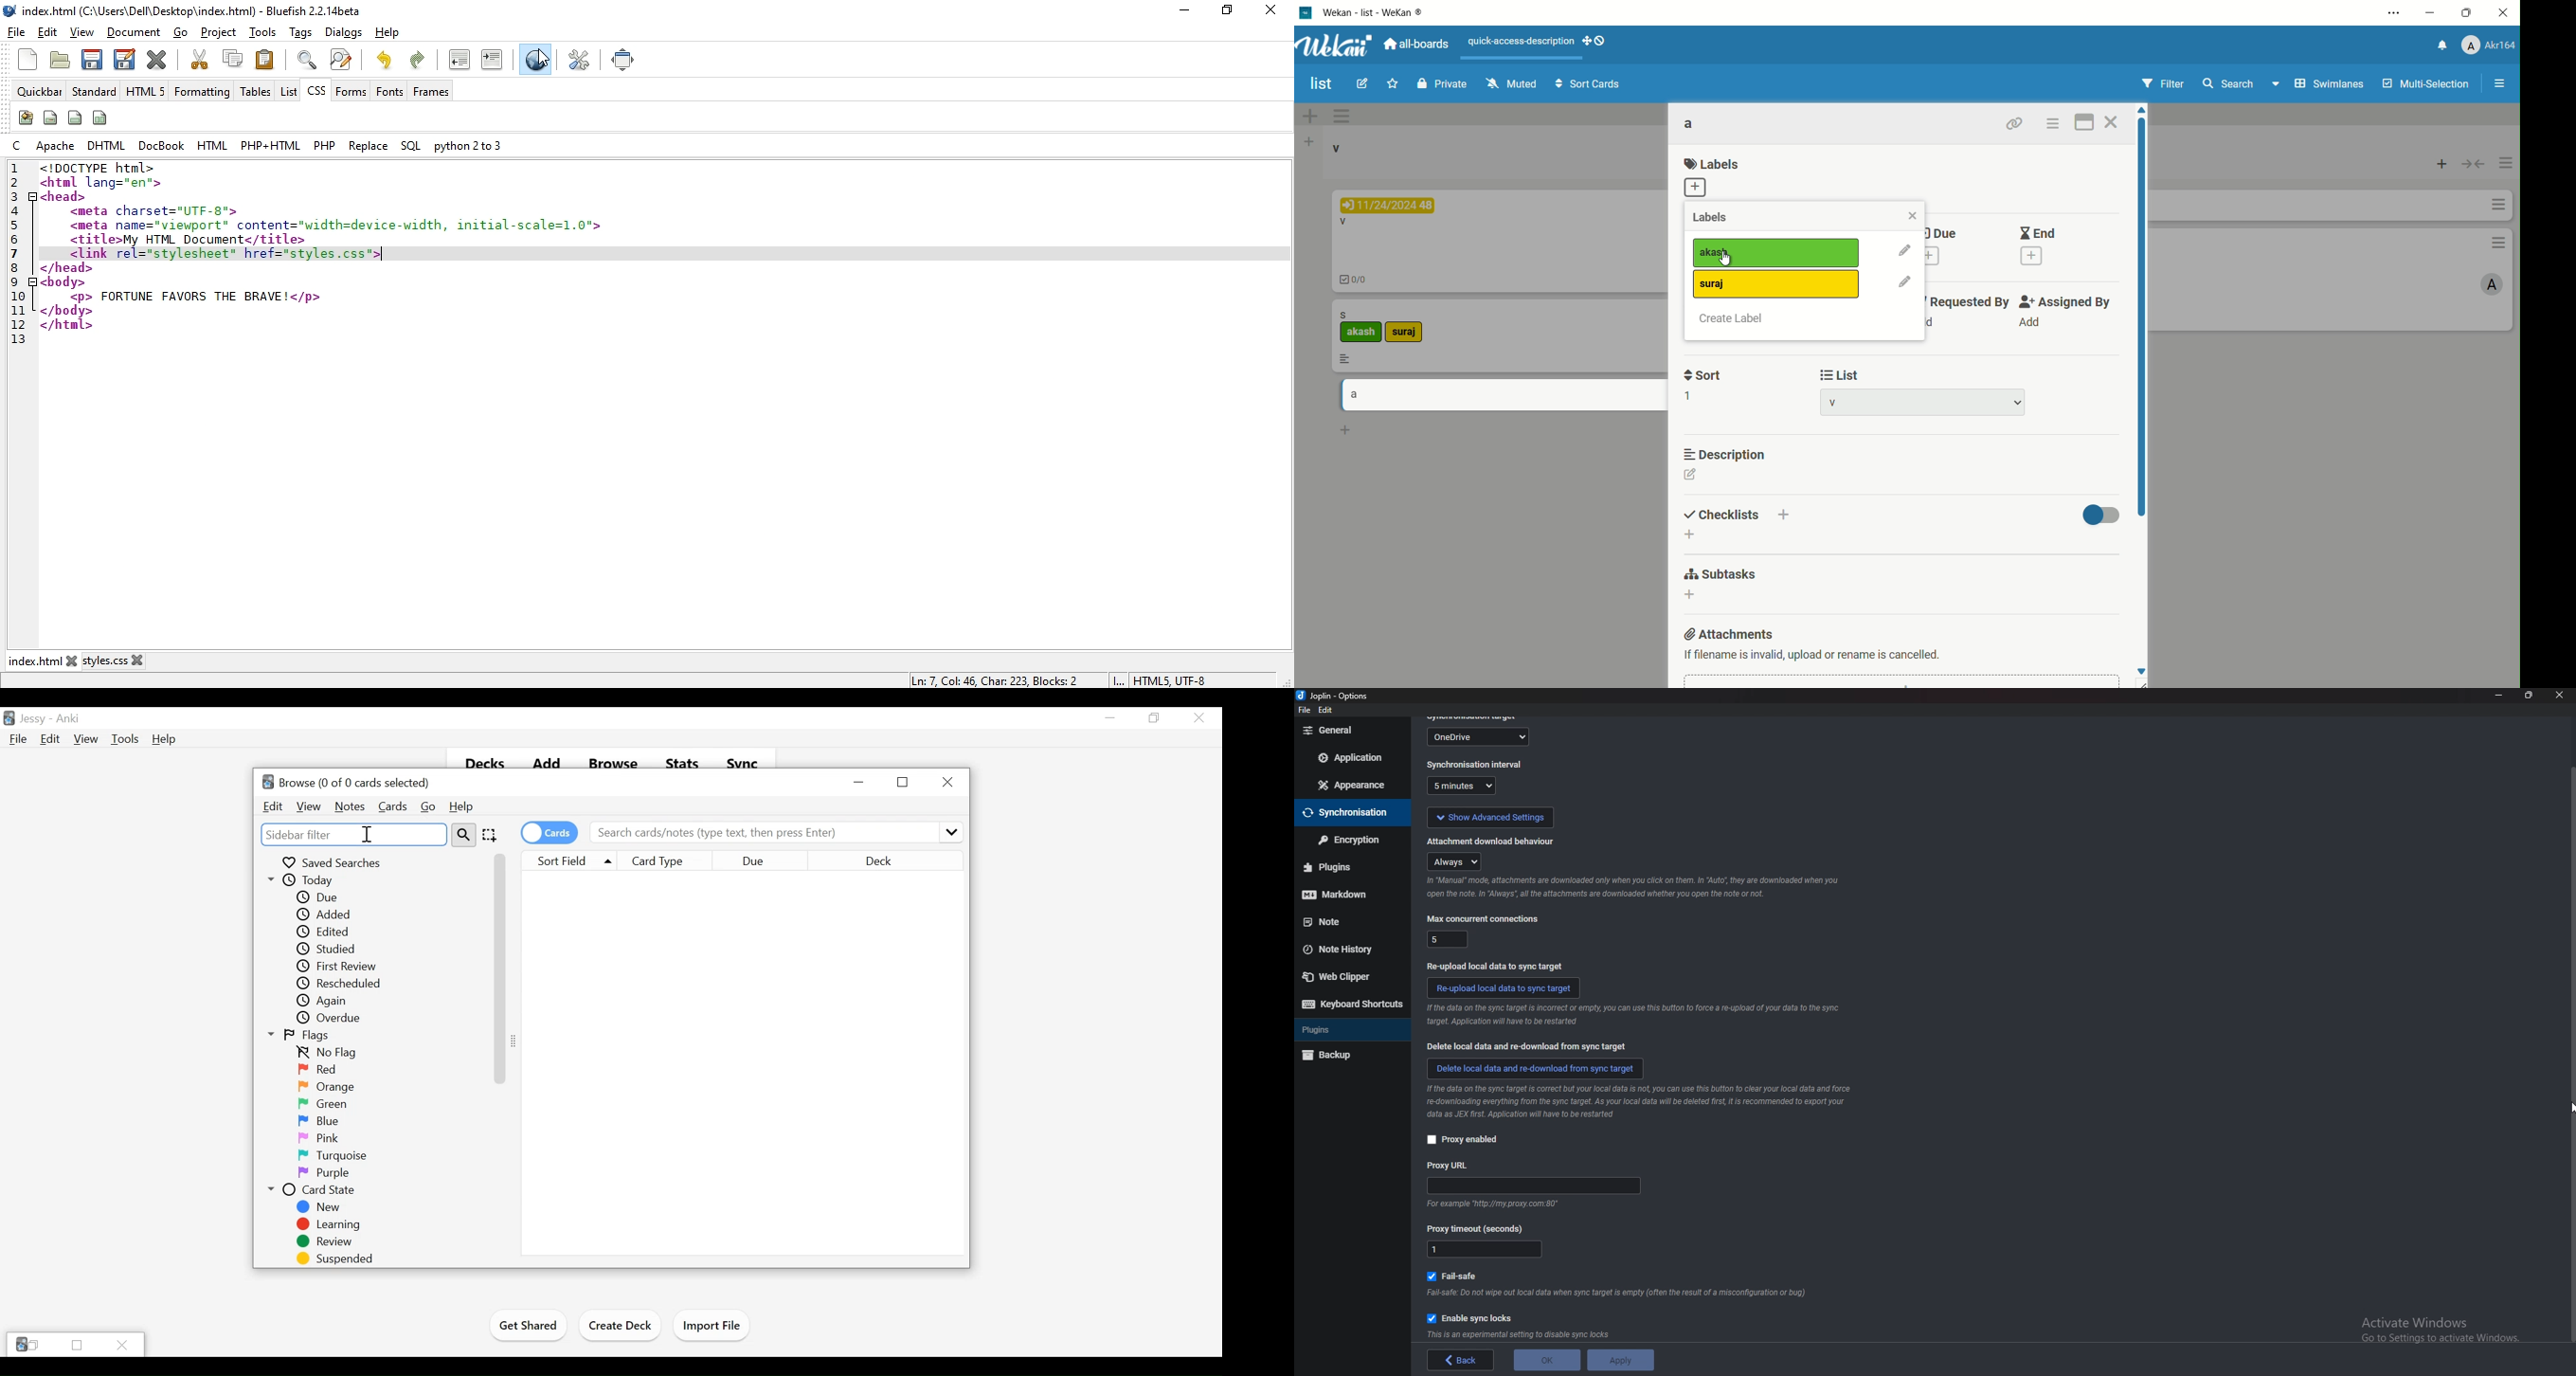  What do you see at coordinates (389, 91) in the screenshot?
I see `fonts` at bounding box center [389, 91].